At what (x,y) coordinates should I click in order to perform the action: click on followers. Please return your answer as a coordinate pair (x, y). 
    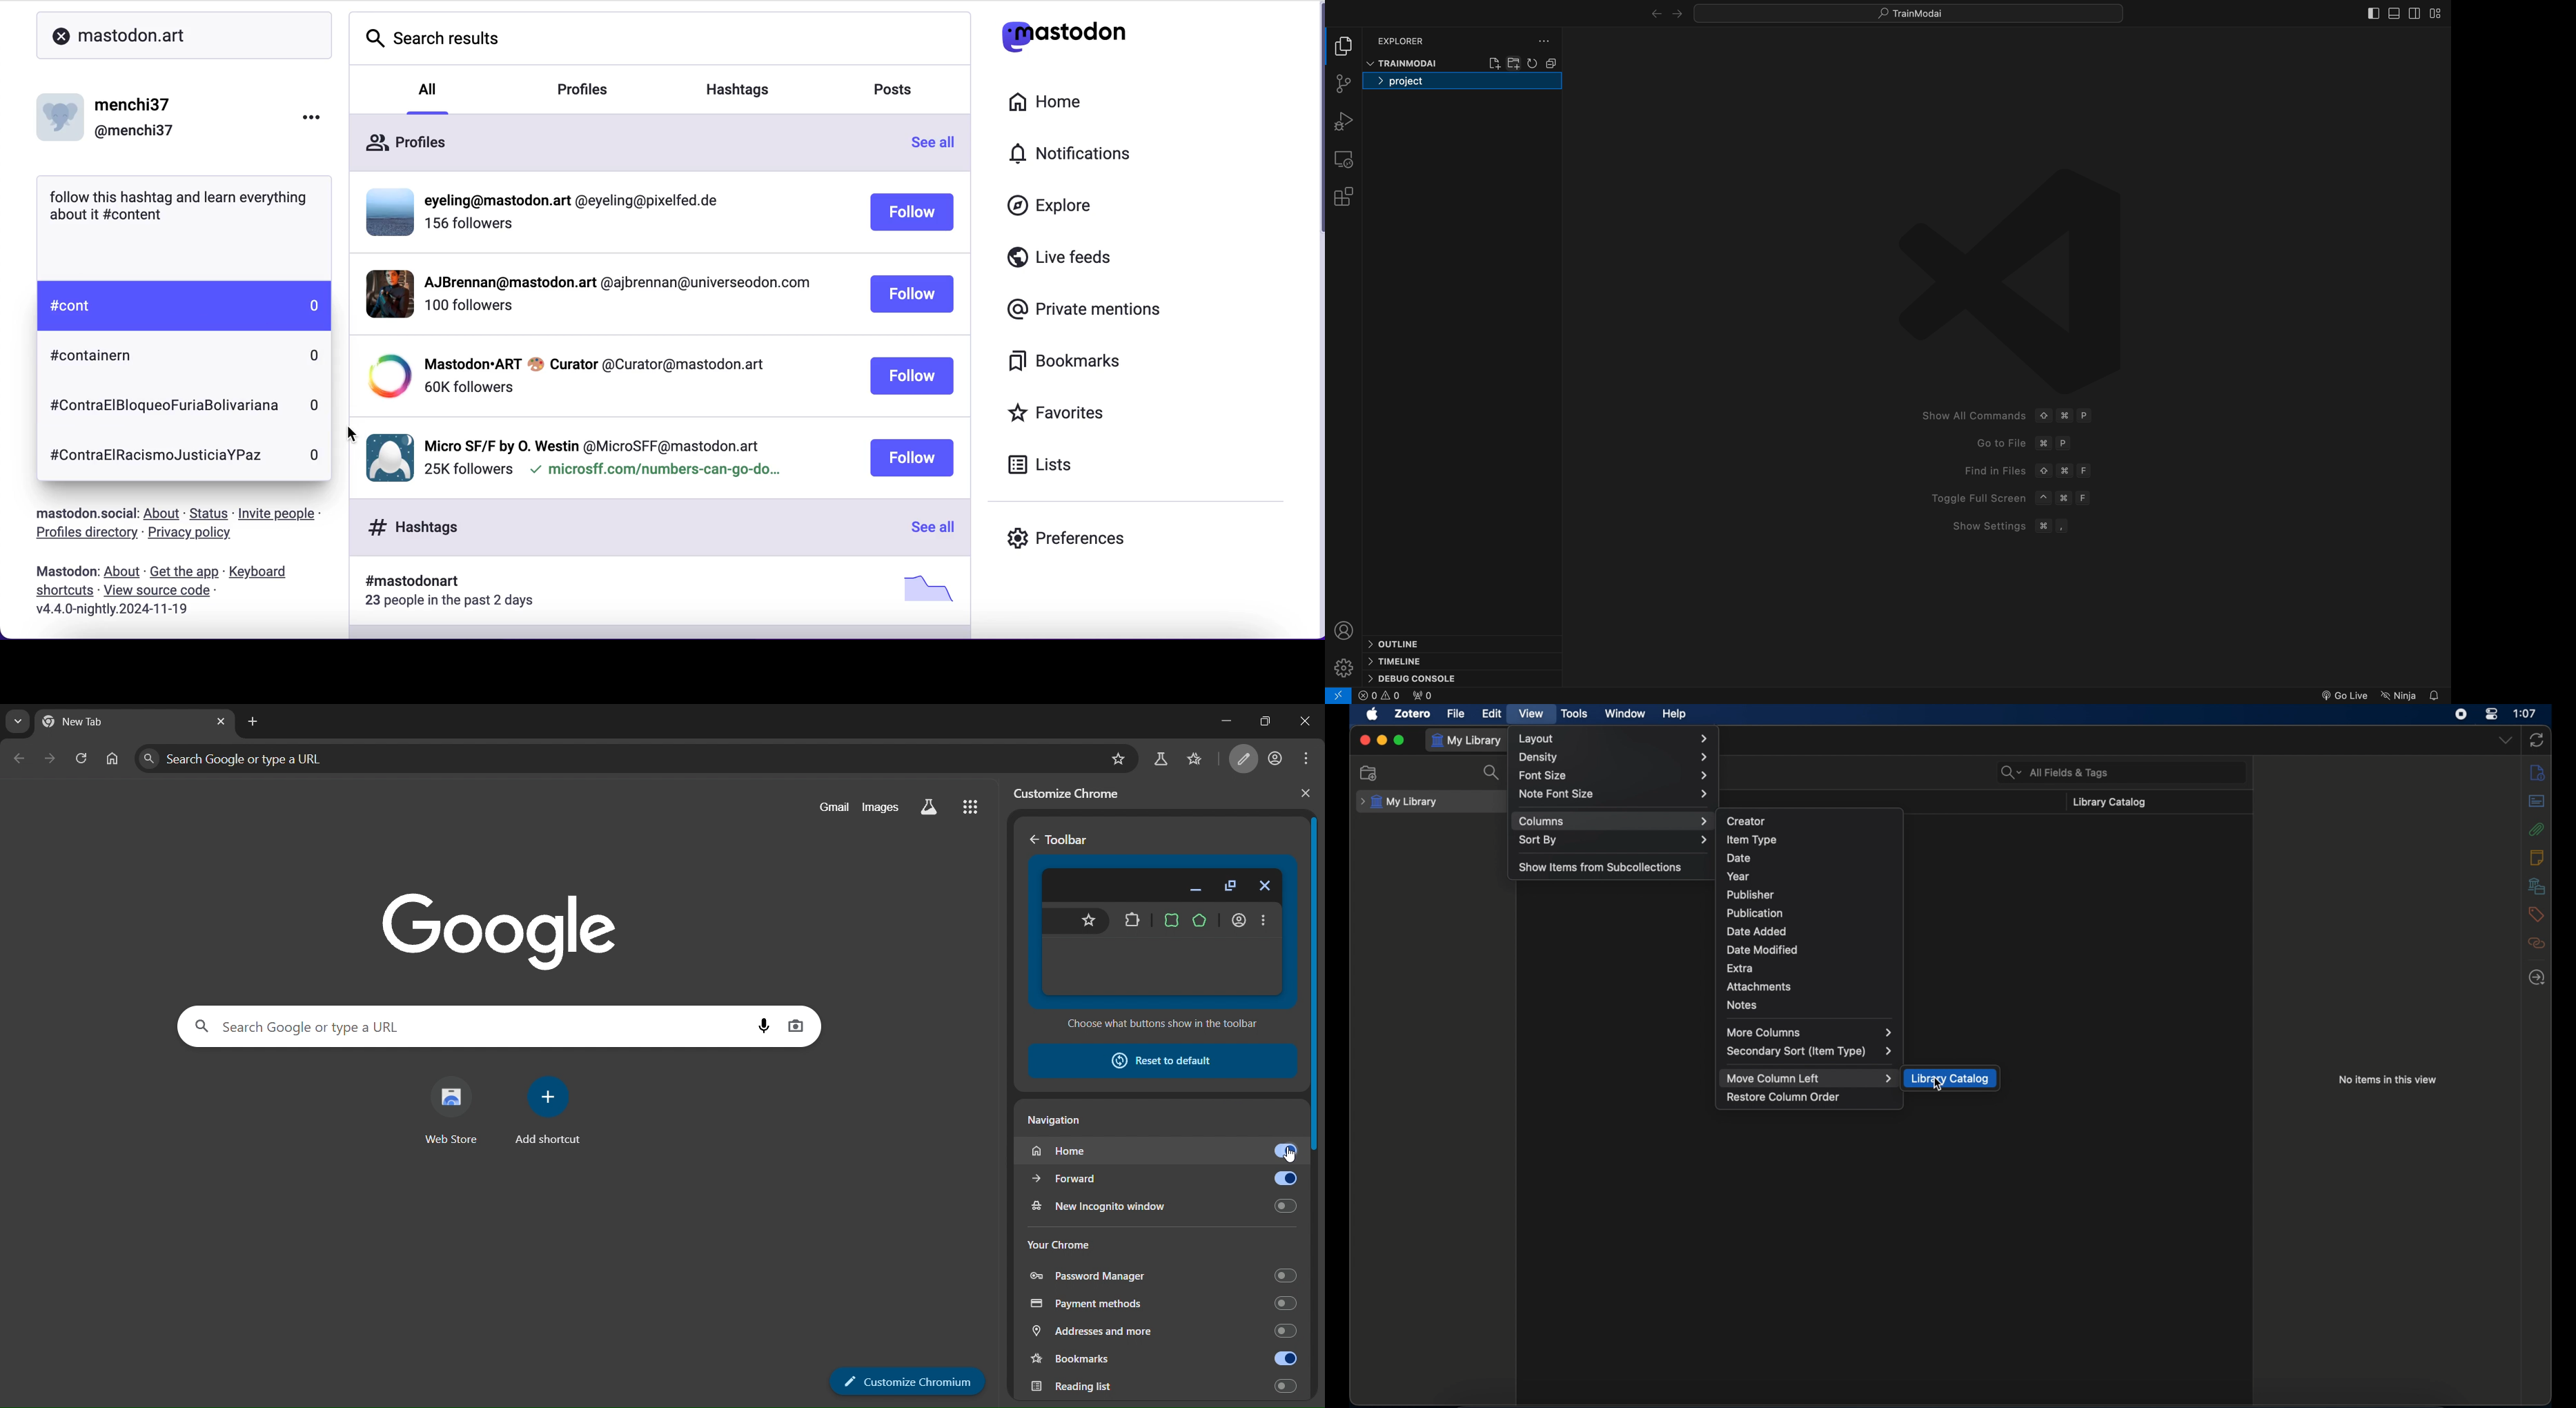
    Looking at the image, I should click on (468, 388).